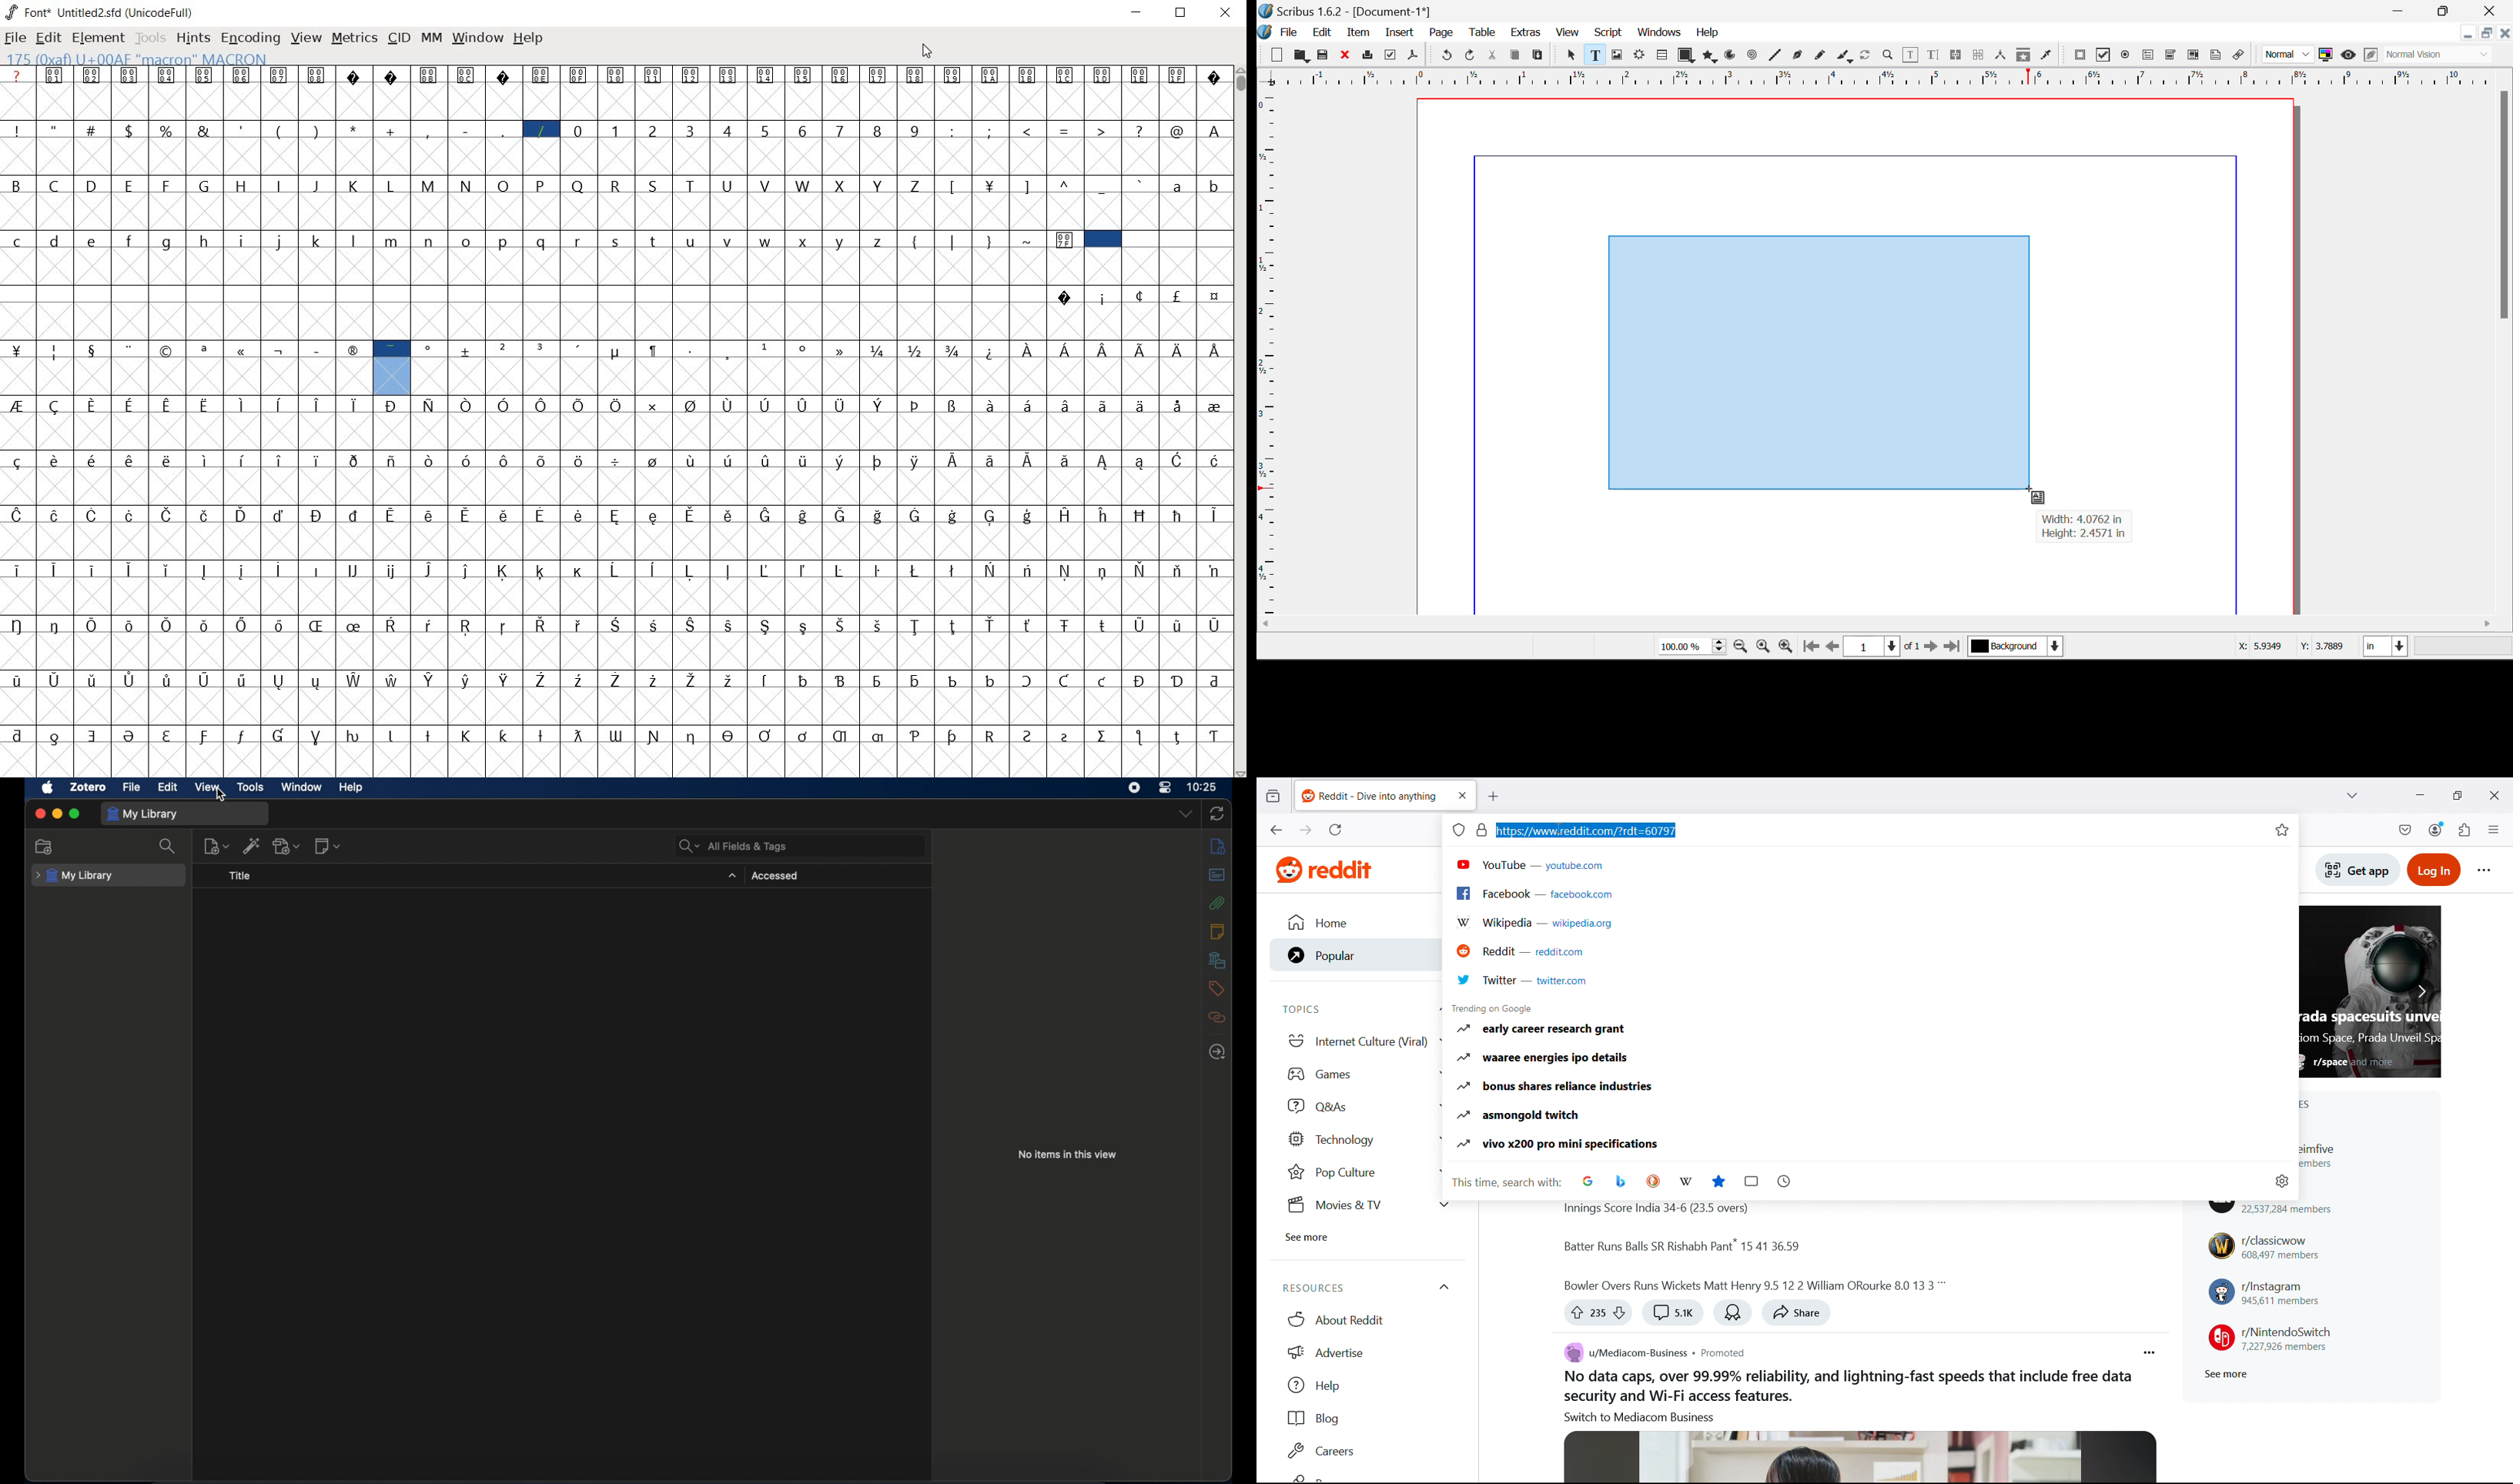 This screenshot has height=1484, width=2520. Describe the element at coordinates (1218, 1018) in the screenshot. I see `related` at that location.